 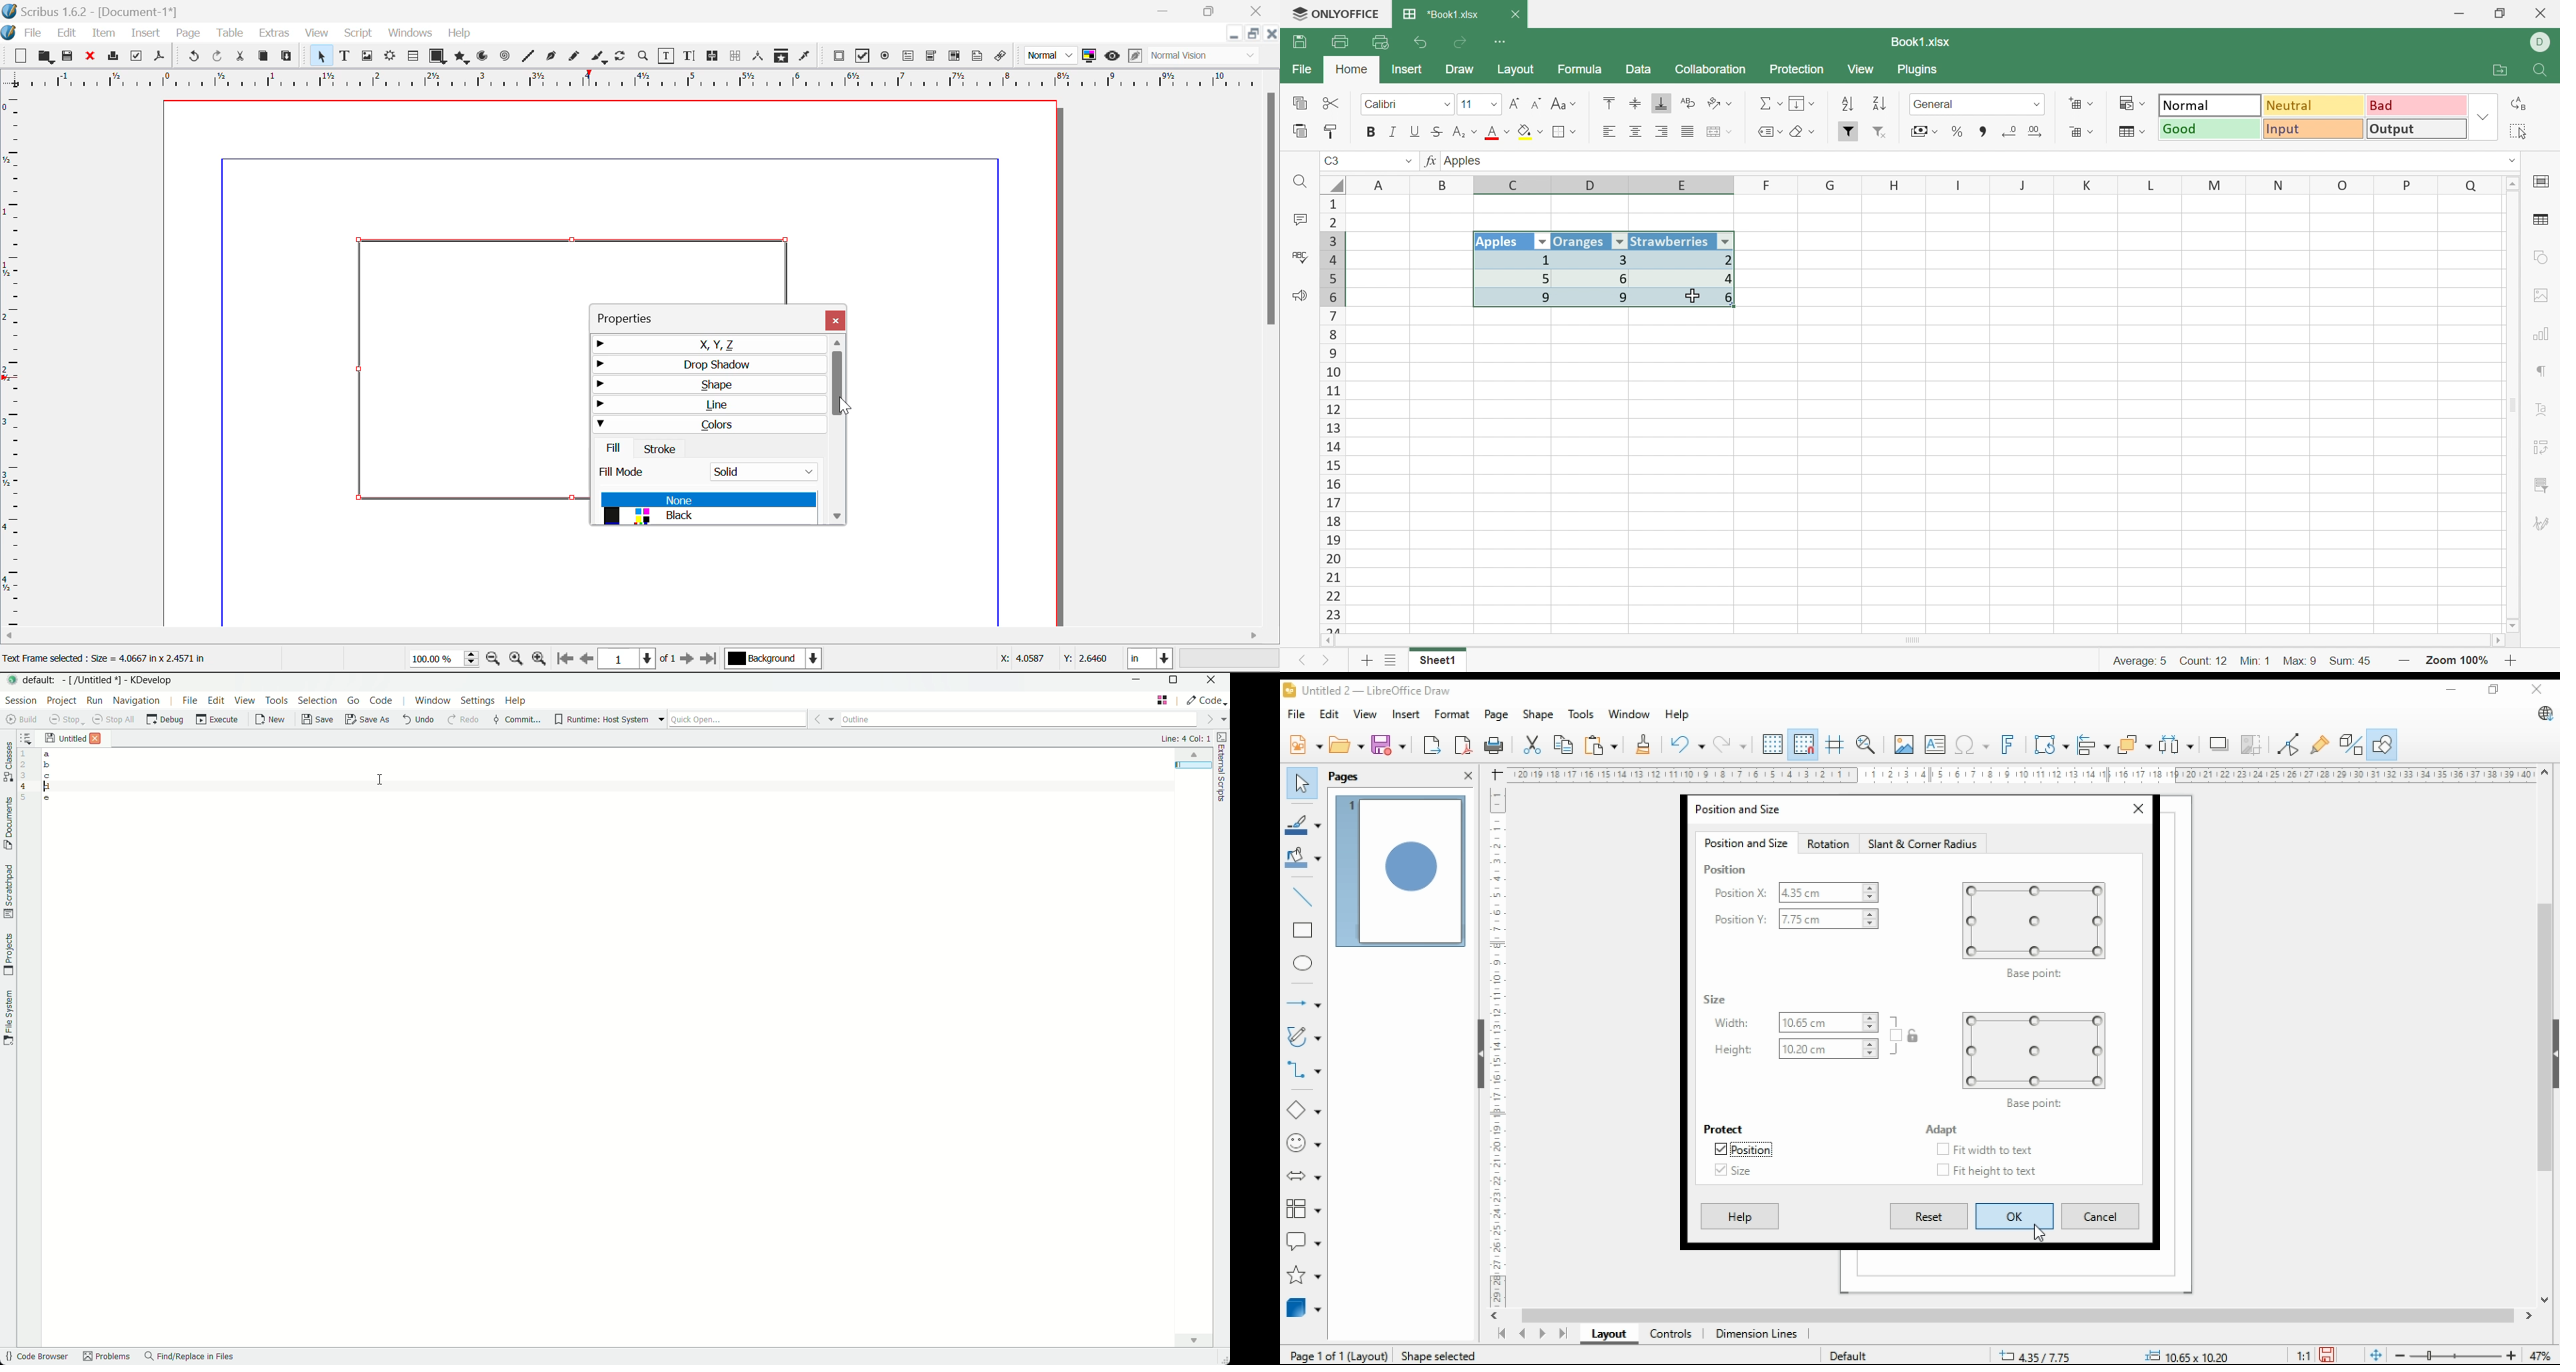 I want to click on Edit in Preview Mode, so click(x=1135, y=57).